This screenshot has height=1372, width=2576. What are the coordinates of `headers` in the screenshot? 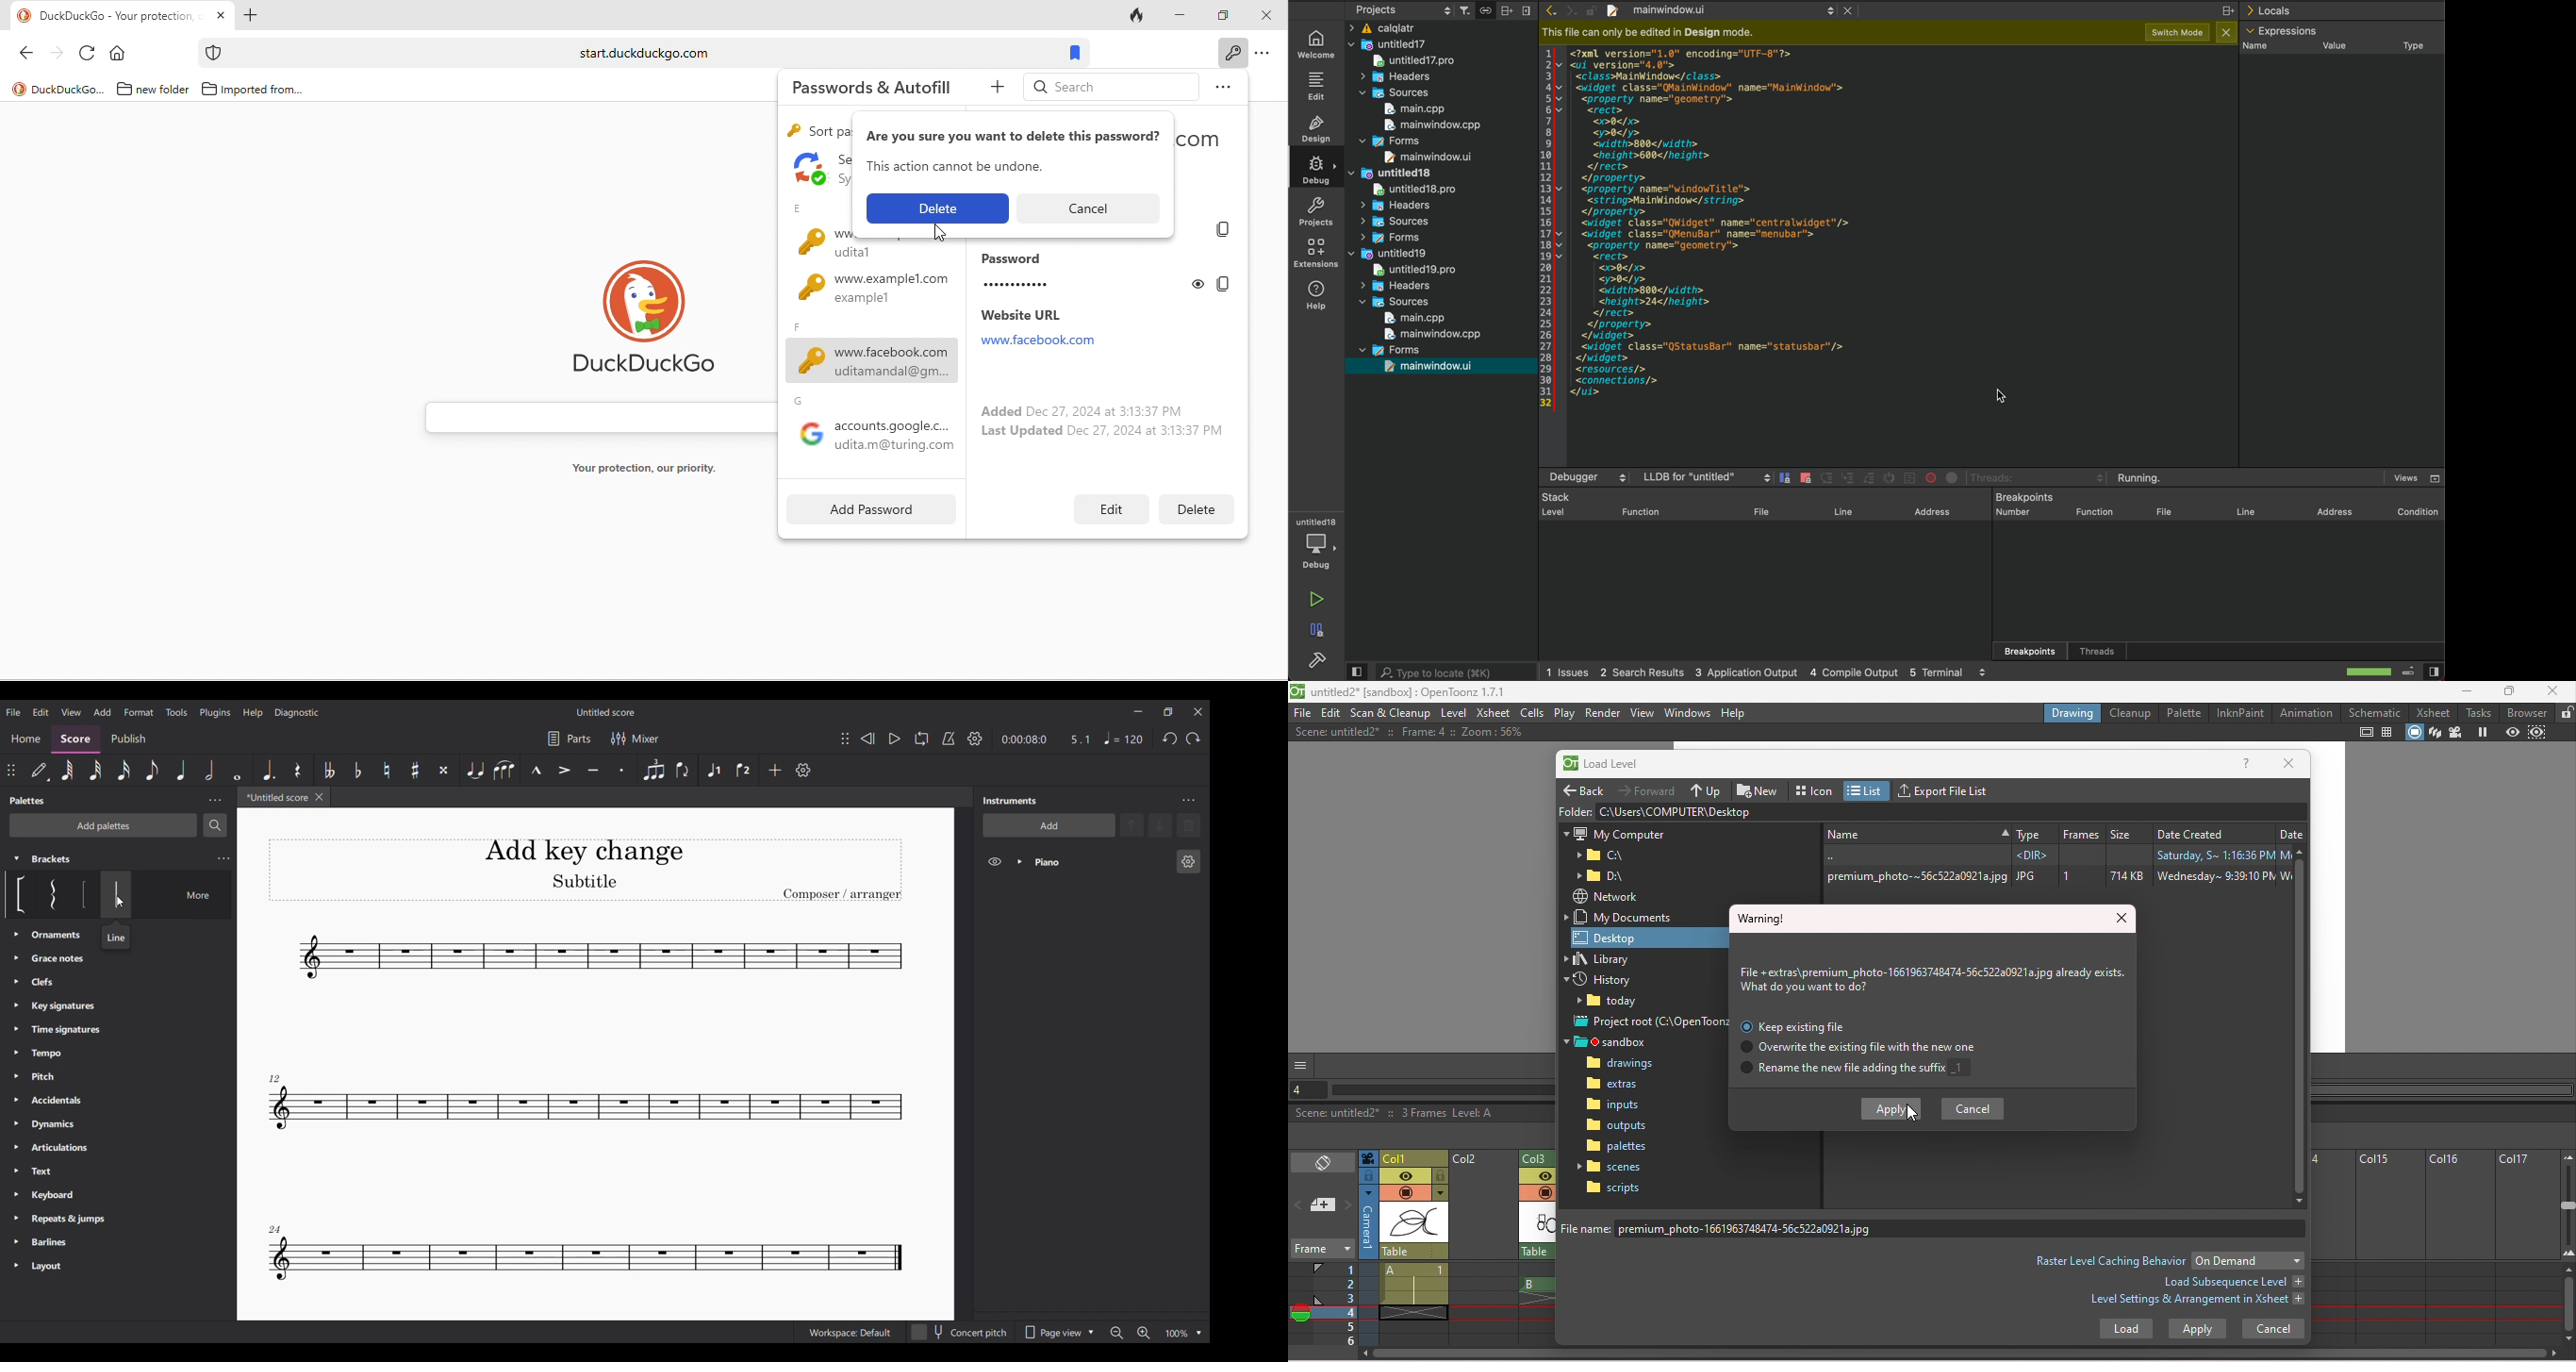 It's located at (1402, 207).